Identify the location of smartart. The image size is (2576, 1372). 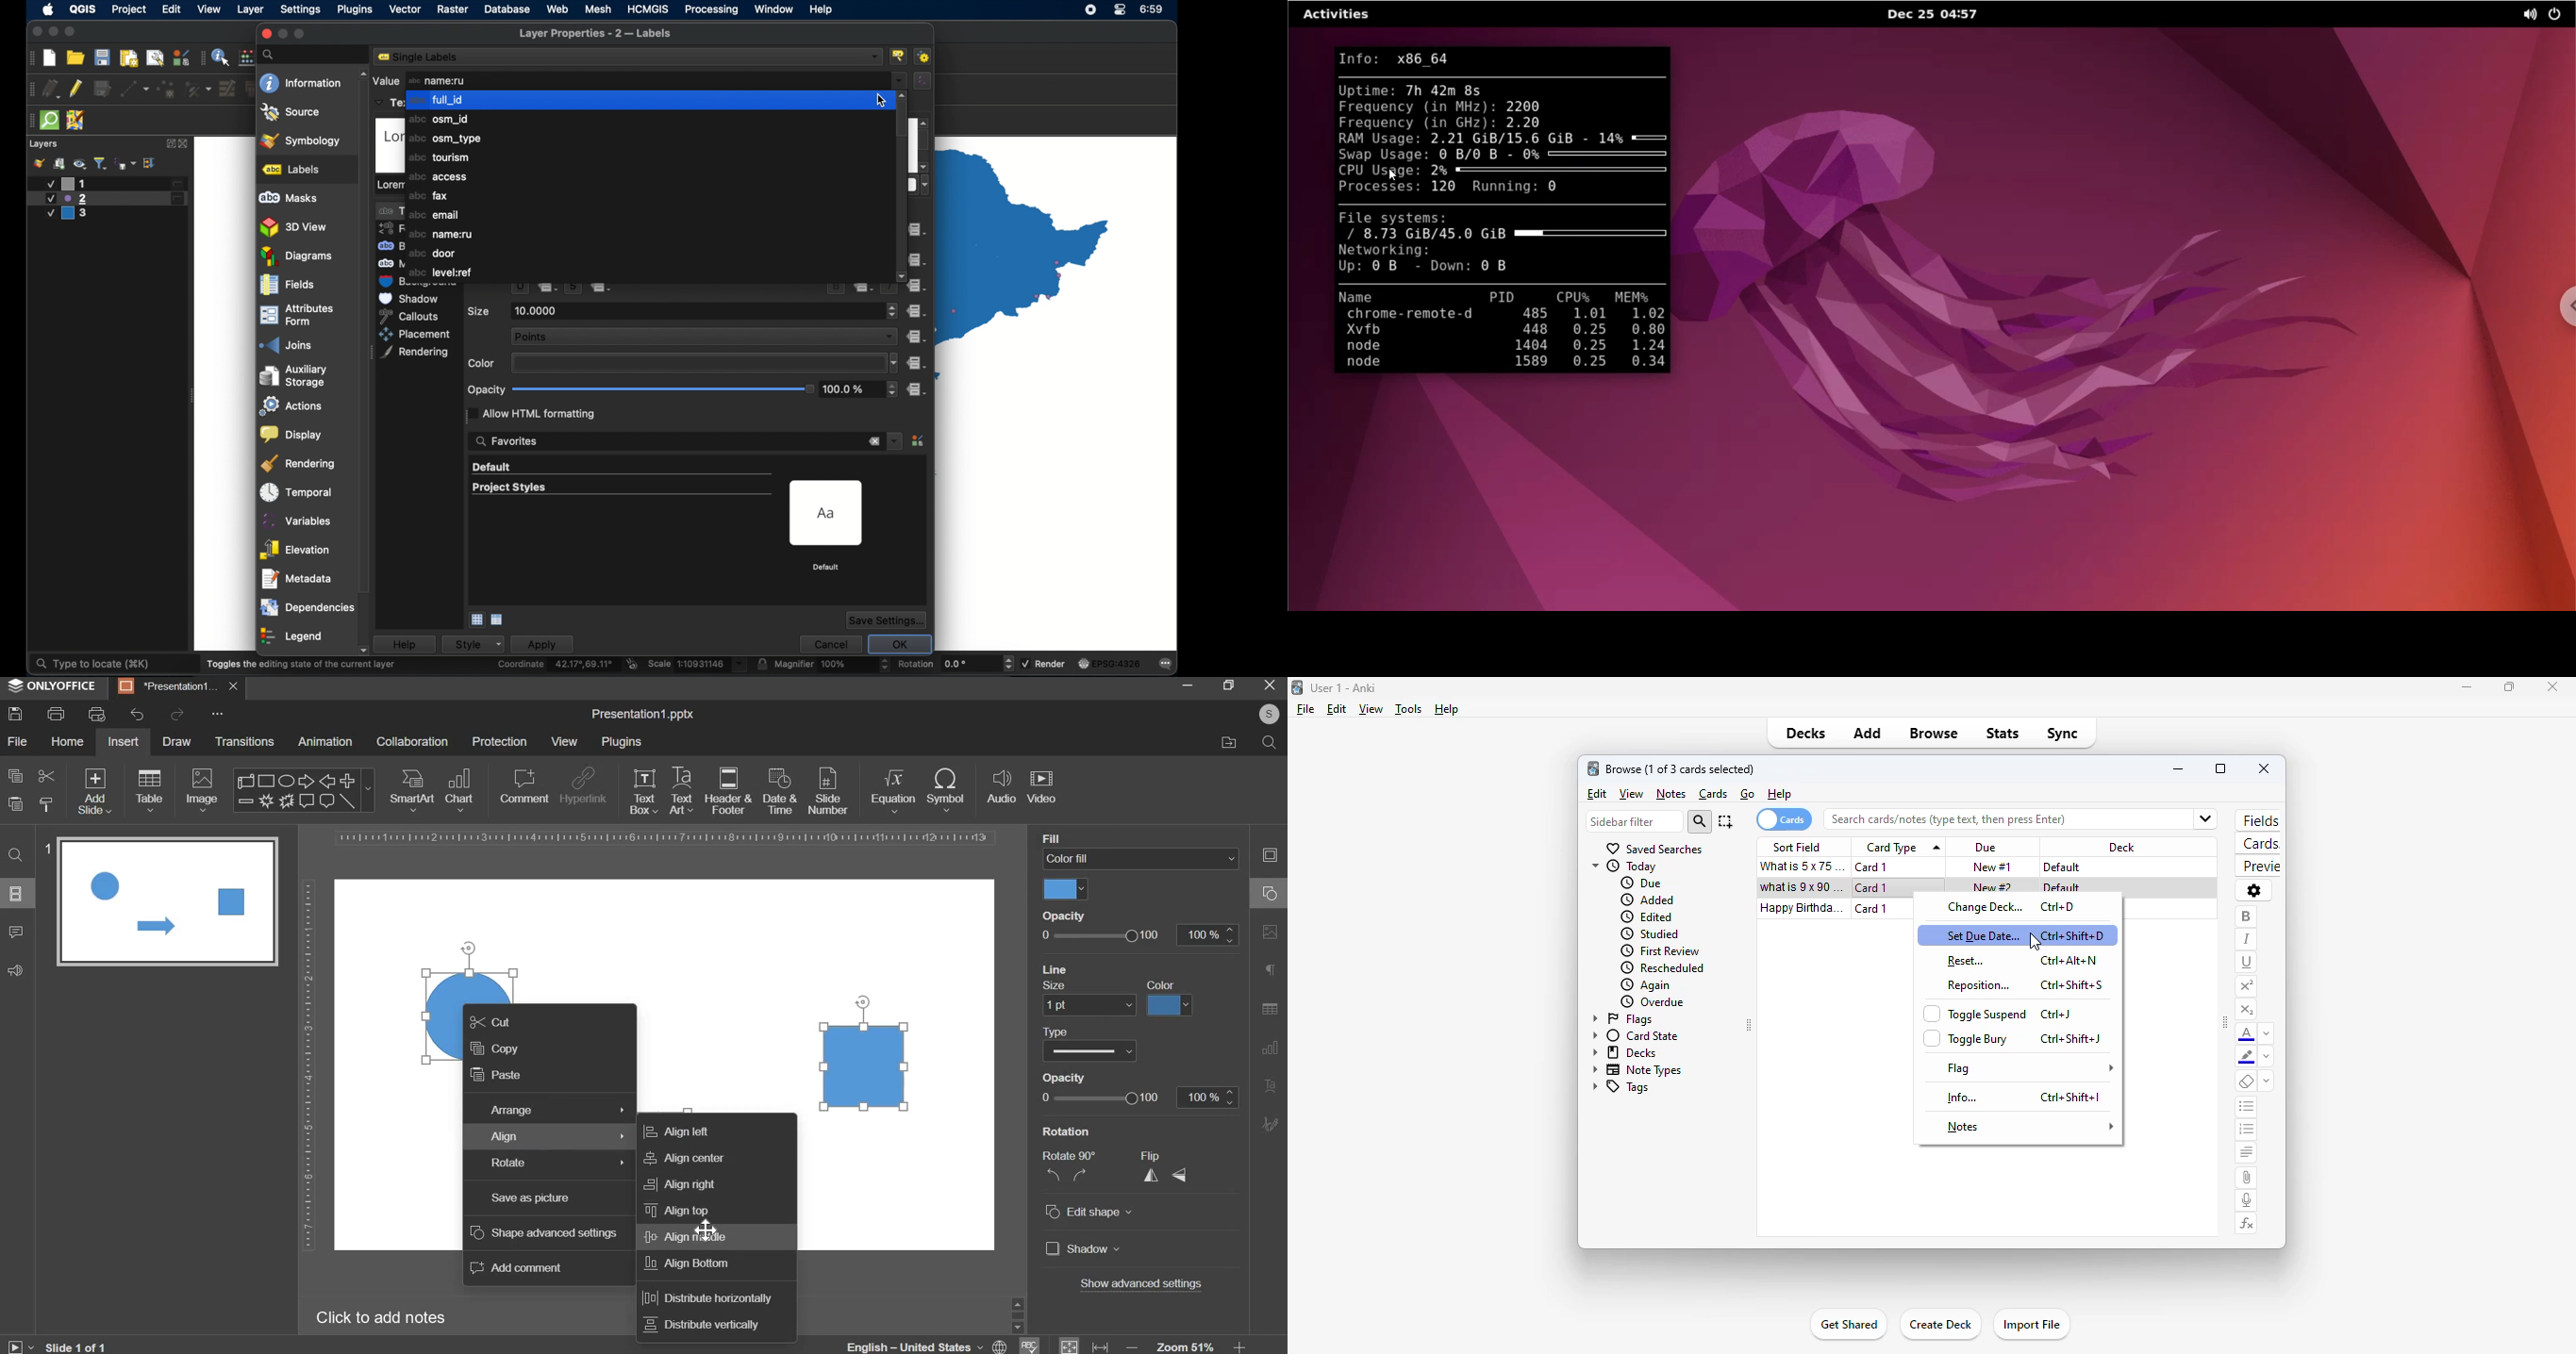
(412, 788).